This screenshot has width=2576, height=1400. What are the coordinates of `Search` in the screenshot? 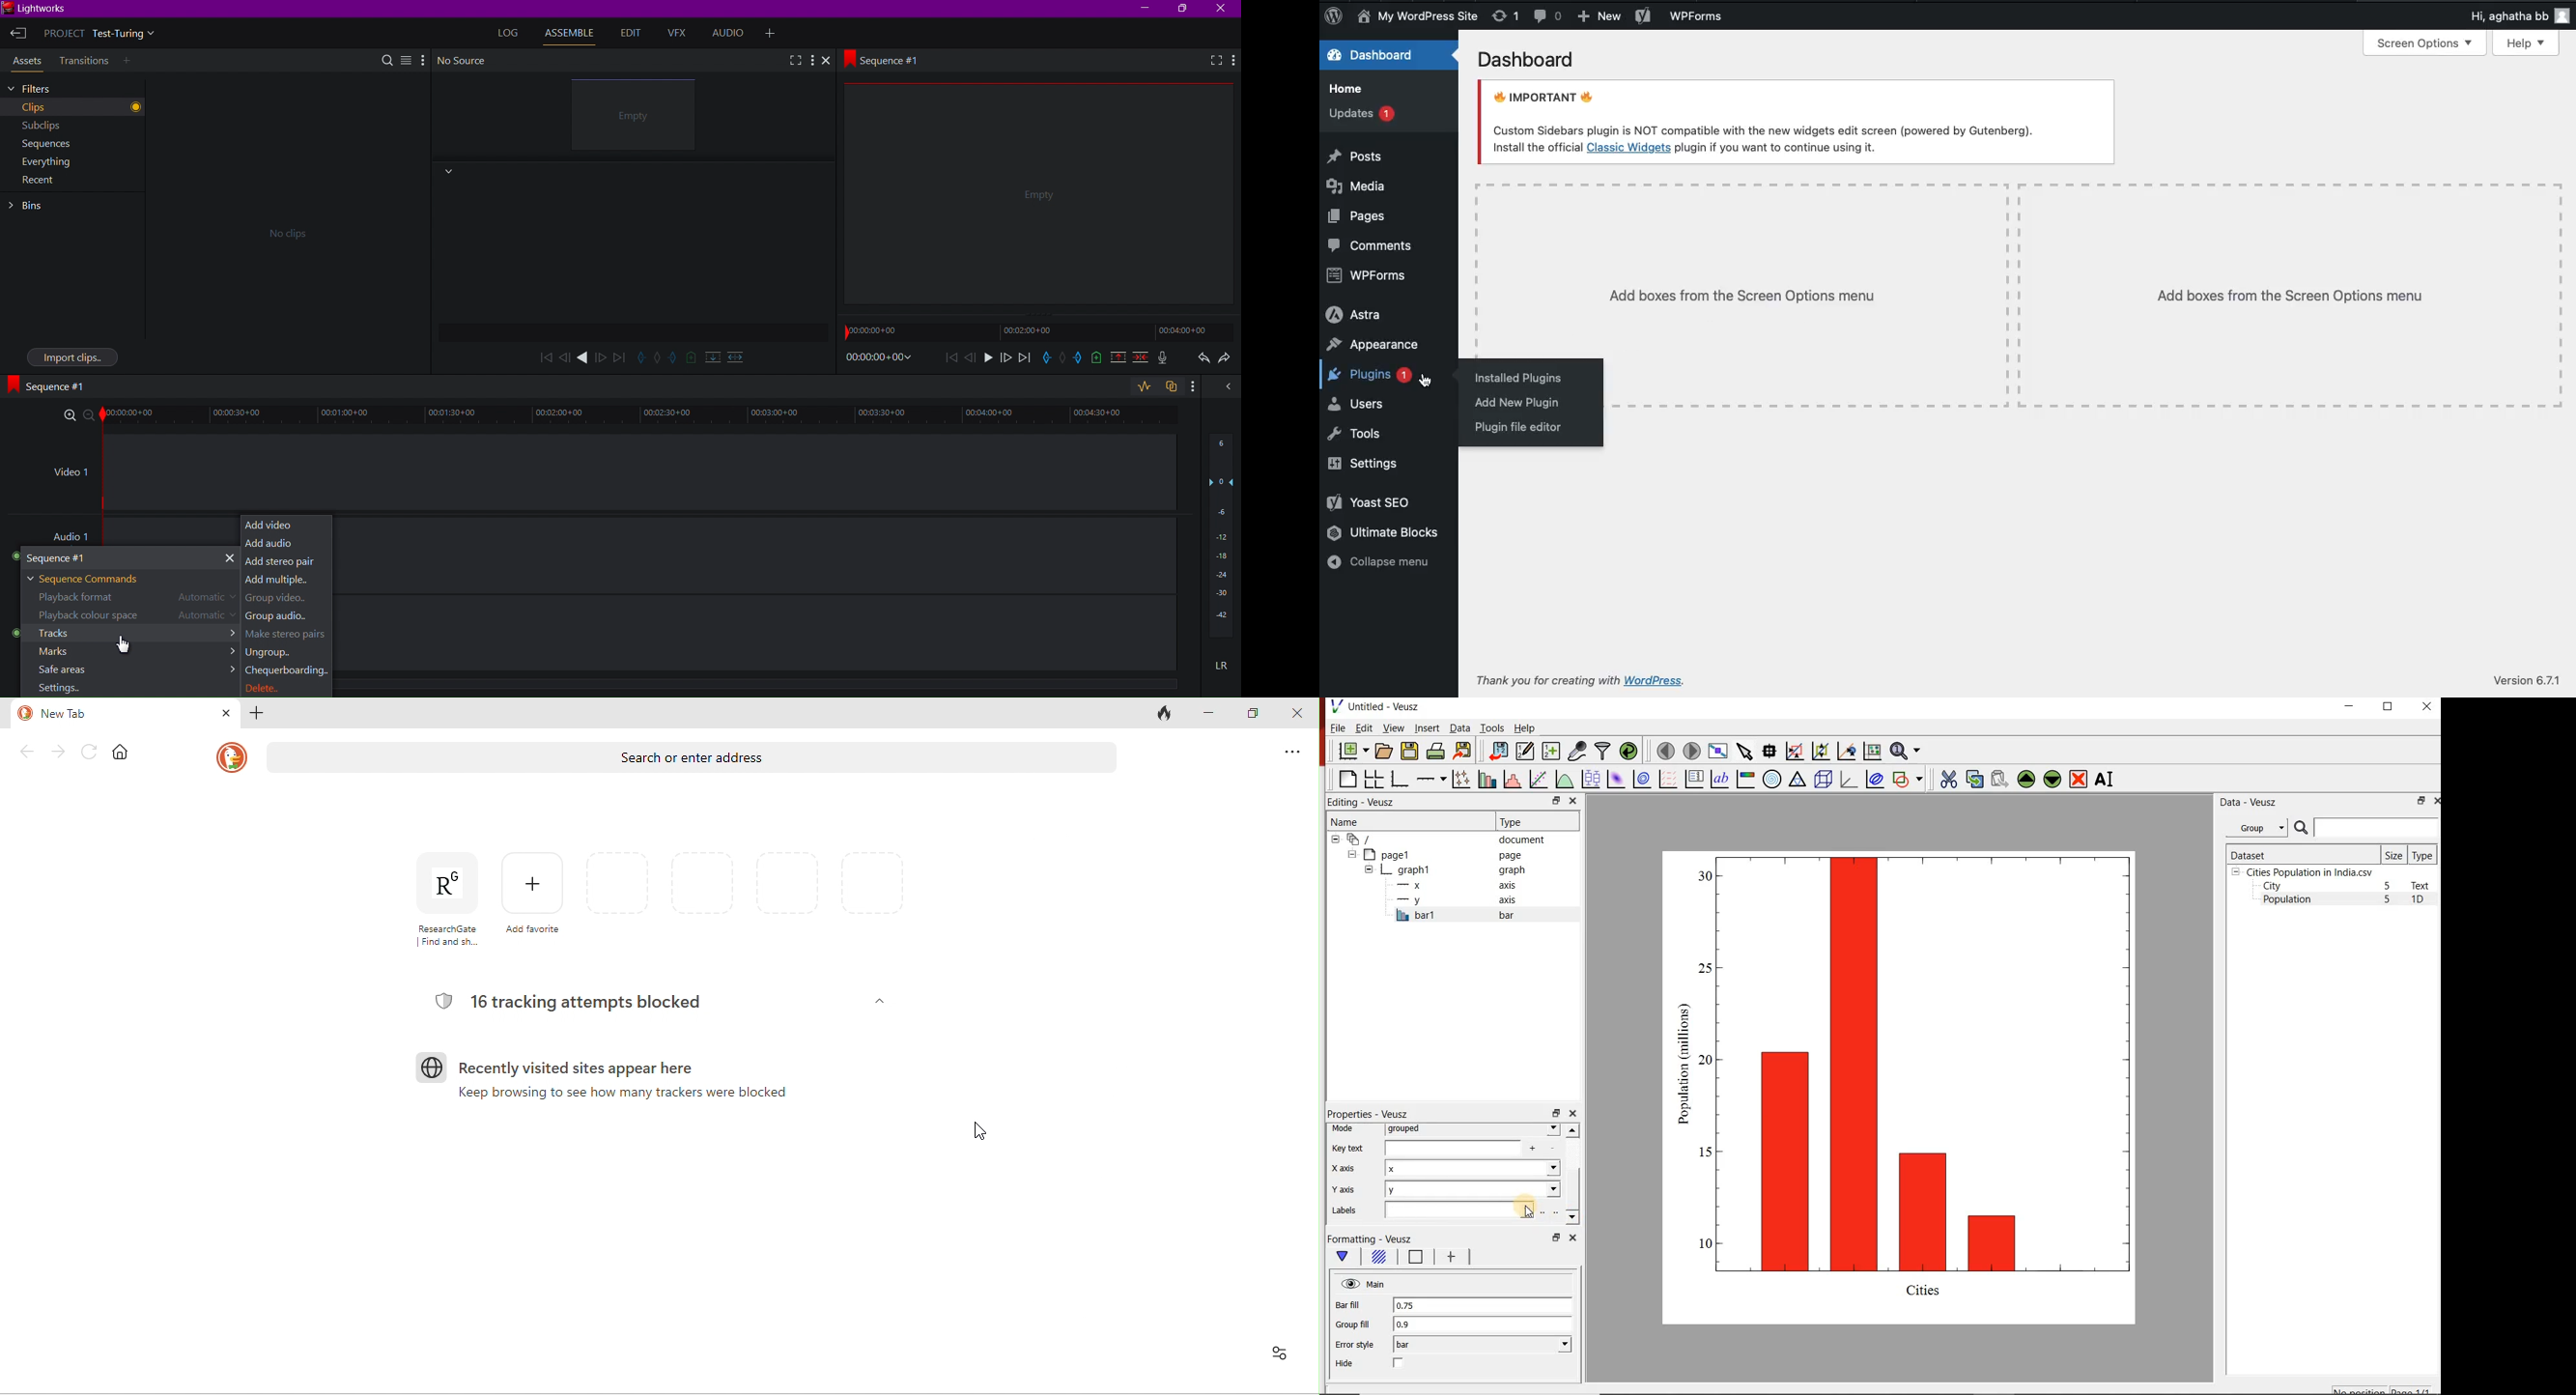 It's located at (389, 59).